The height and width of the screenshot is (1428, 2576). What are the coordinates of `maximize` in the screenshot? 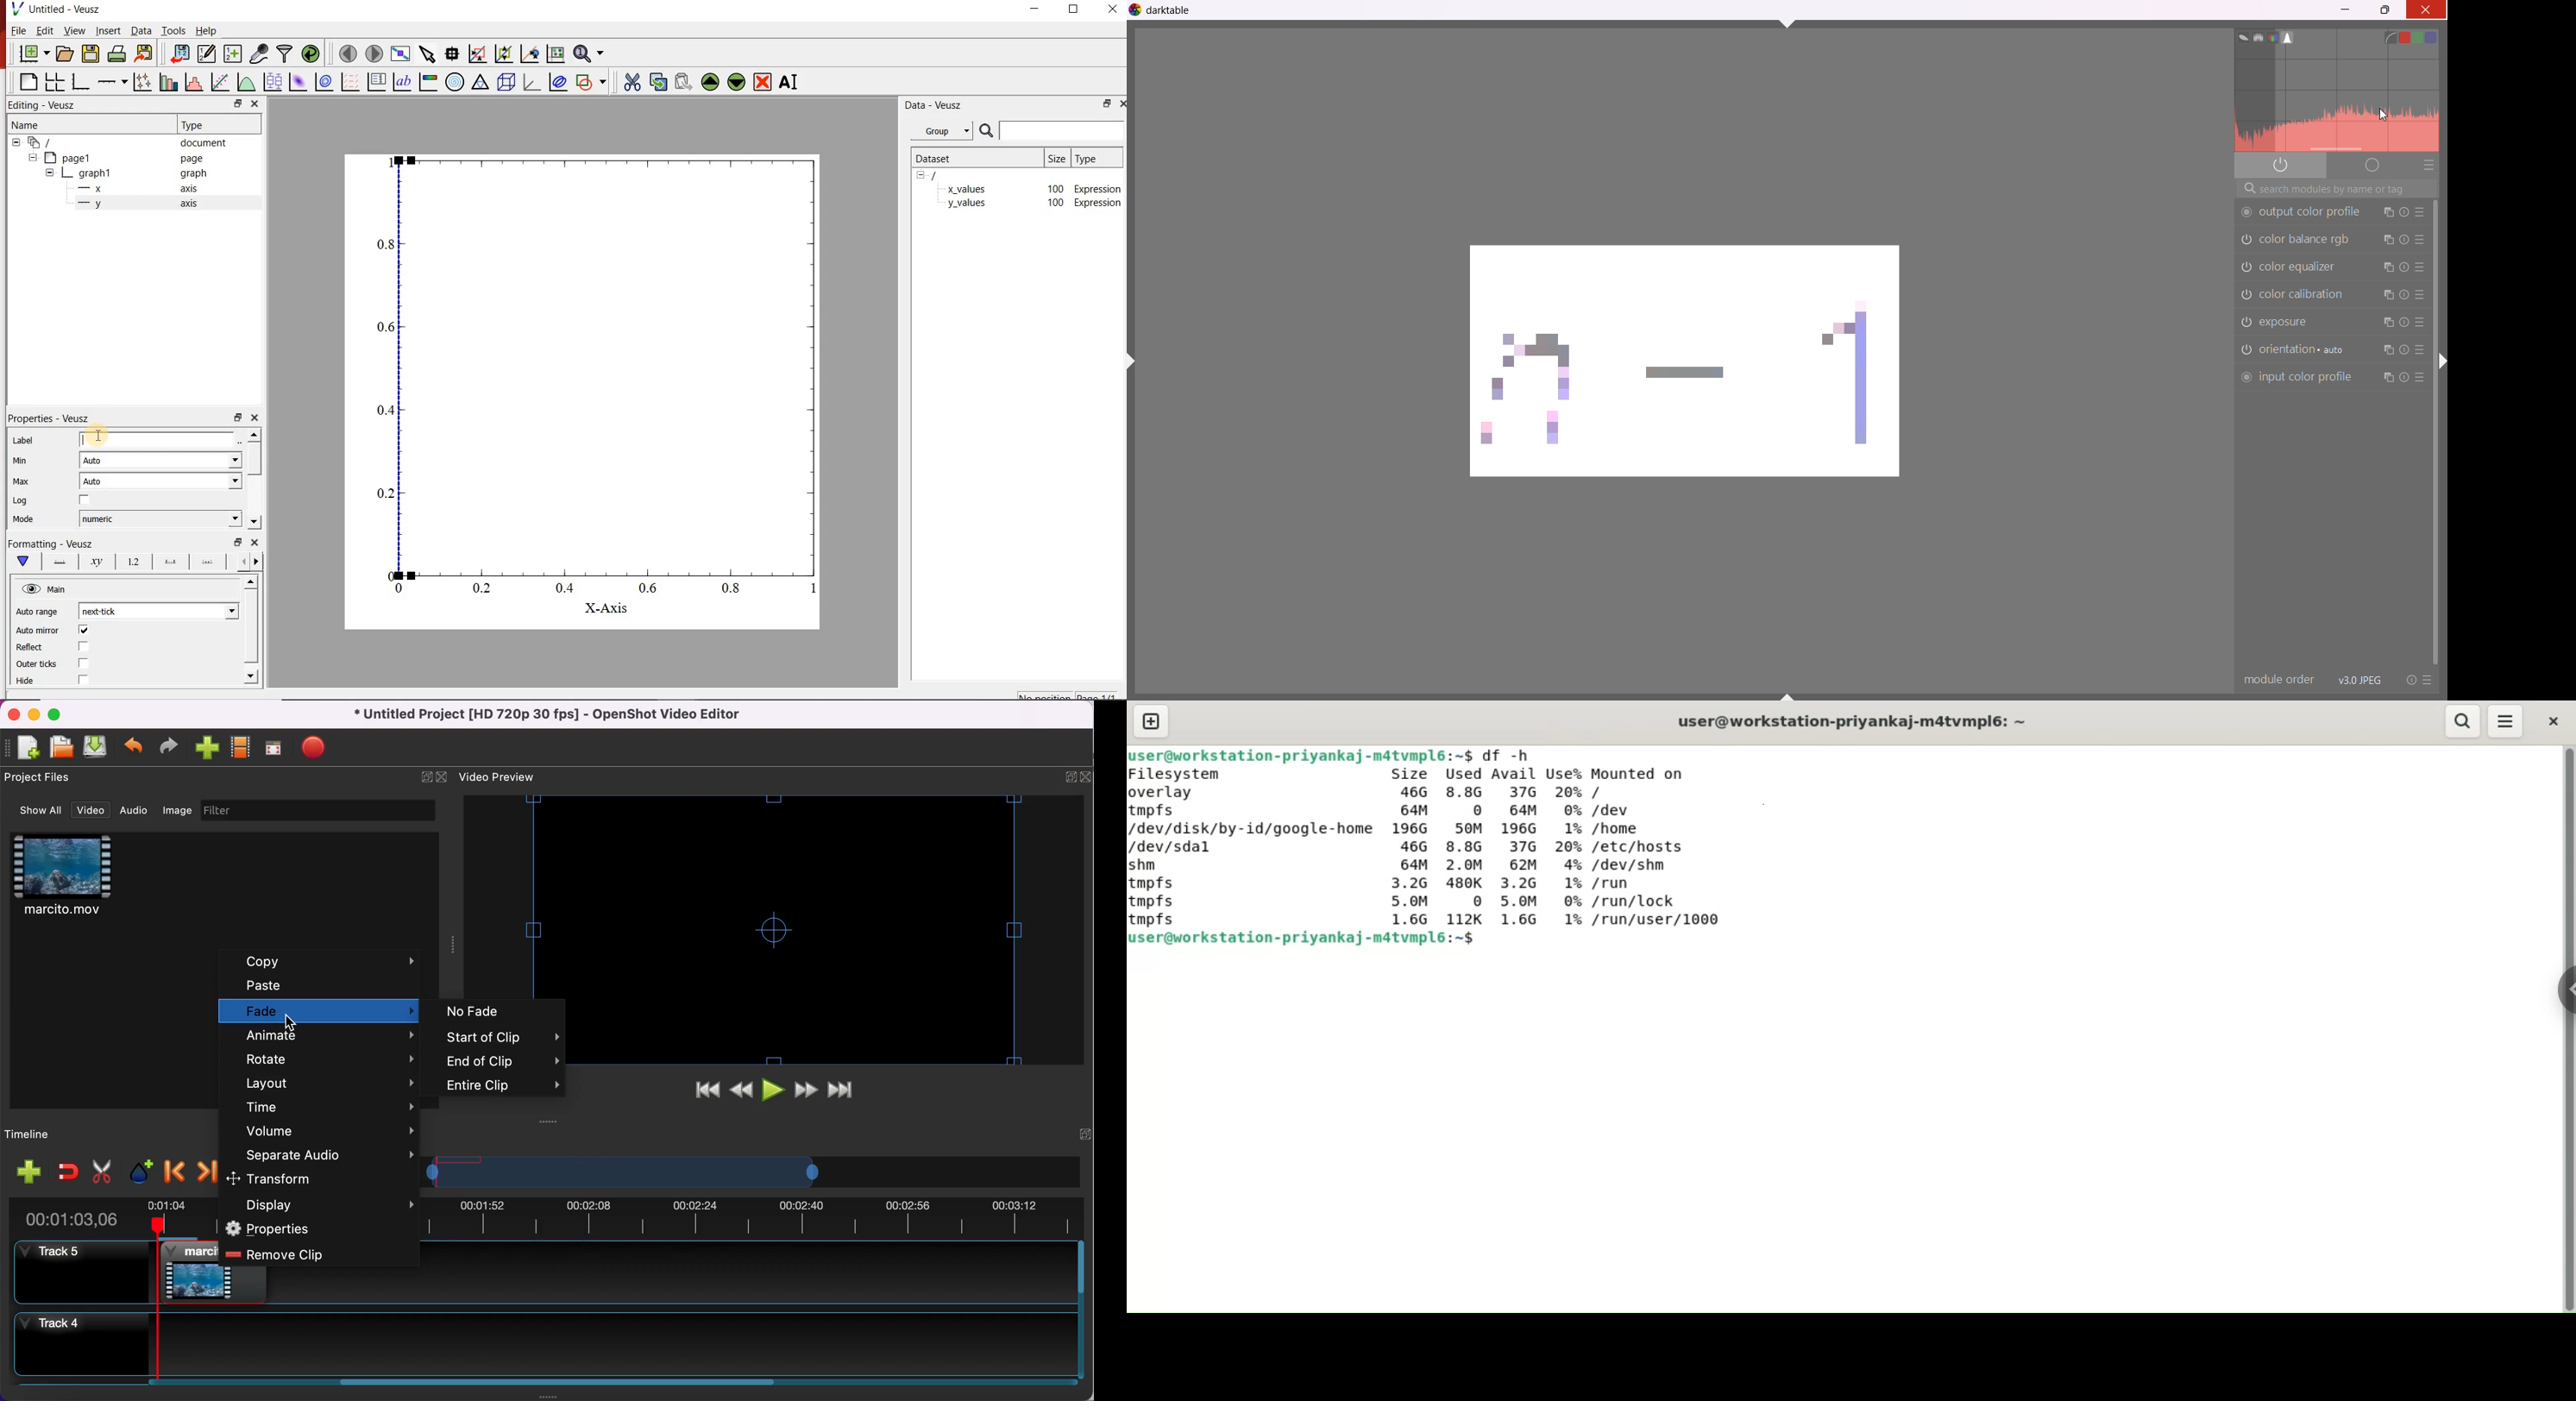 It's located at (2387, 12).